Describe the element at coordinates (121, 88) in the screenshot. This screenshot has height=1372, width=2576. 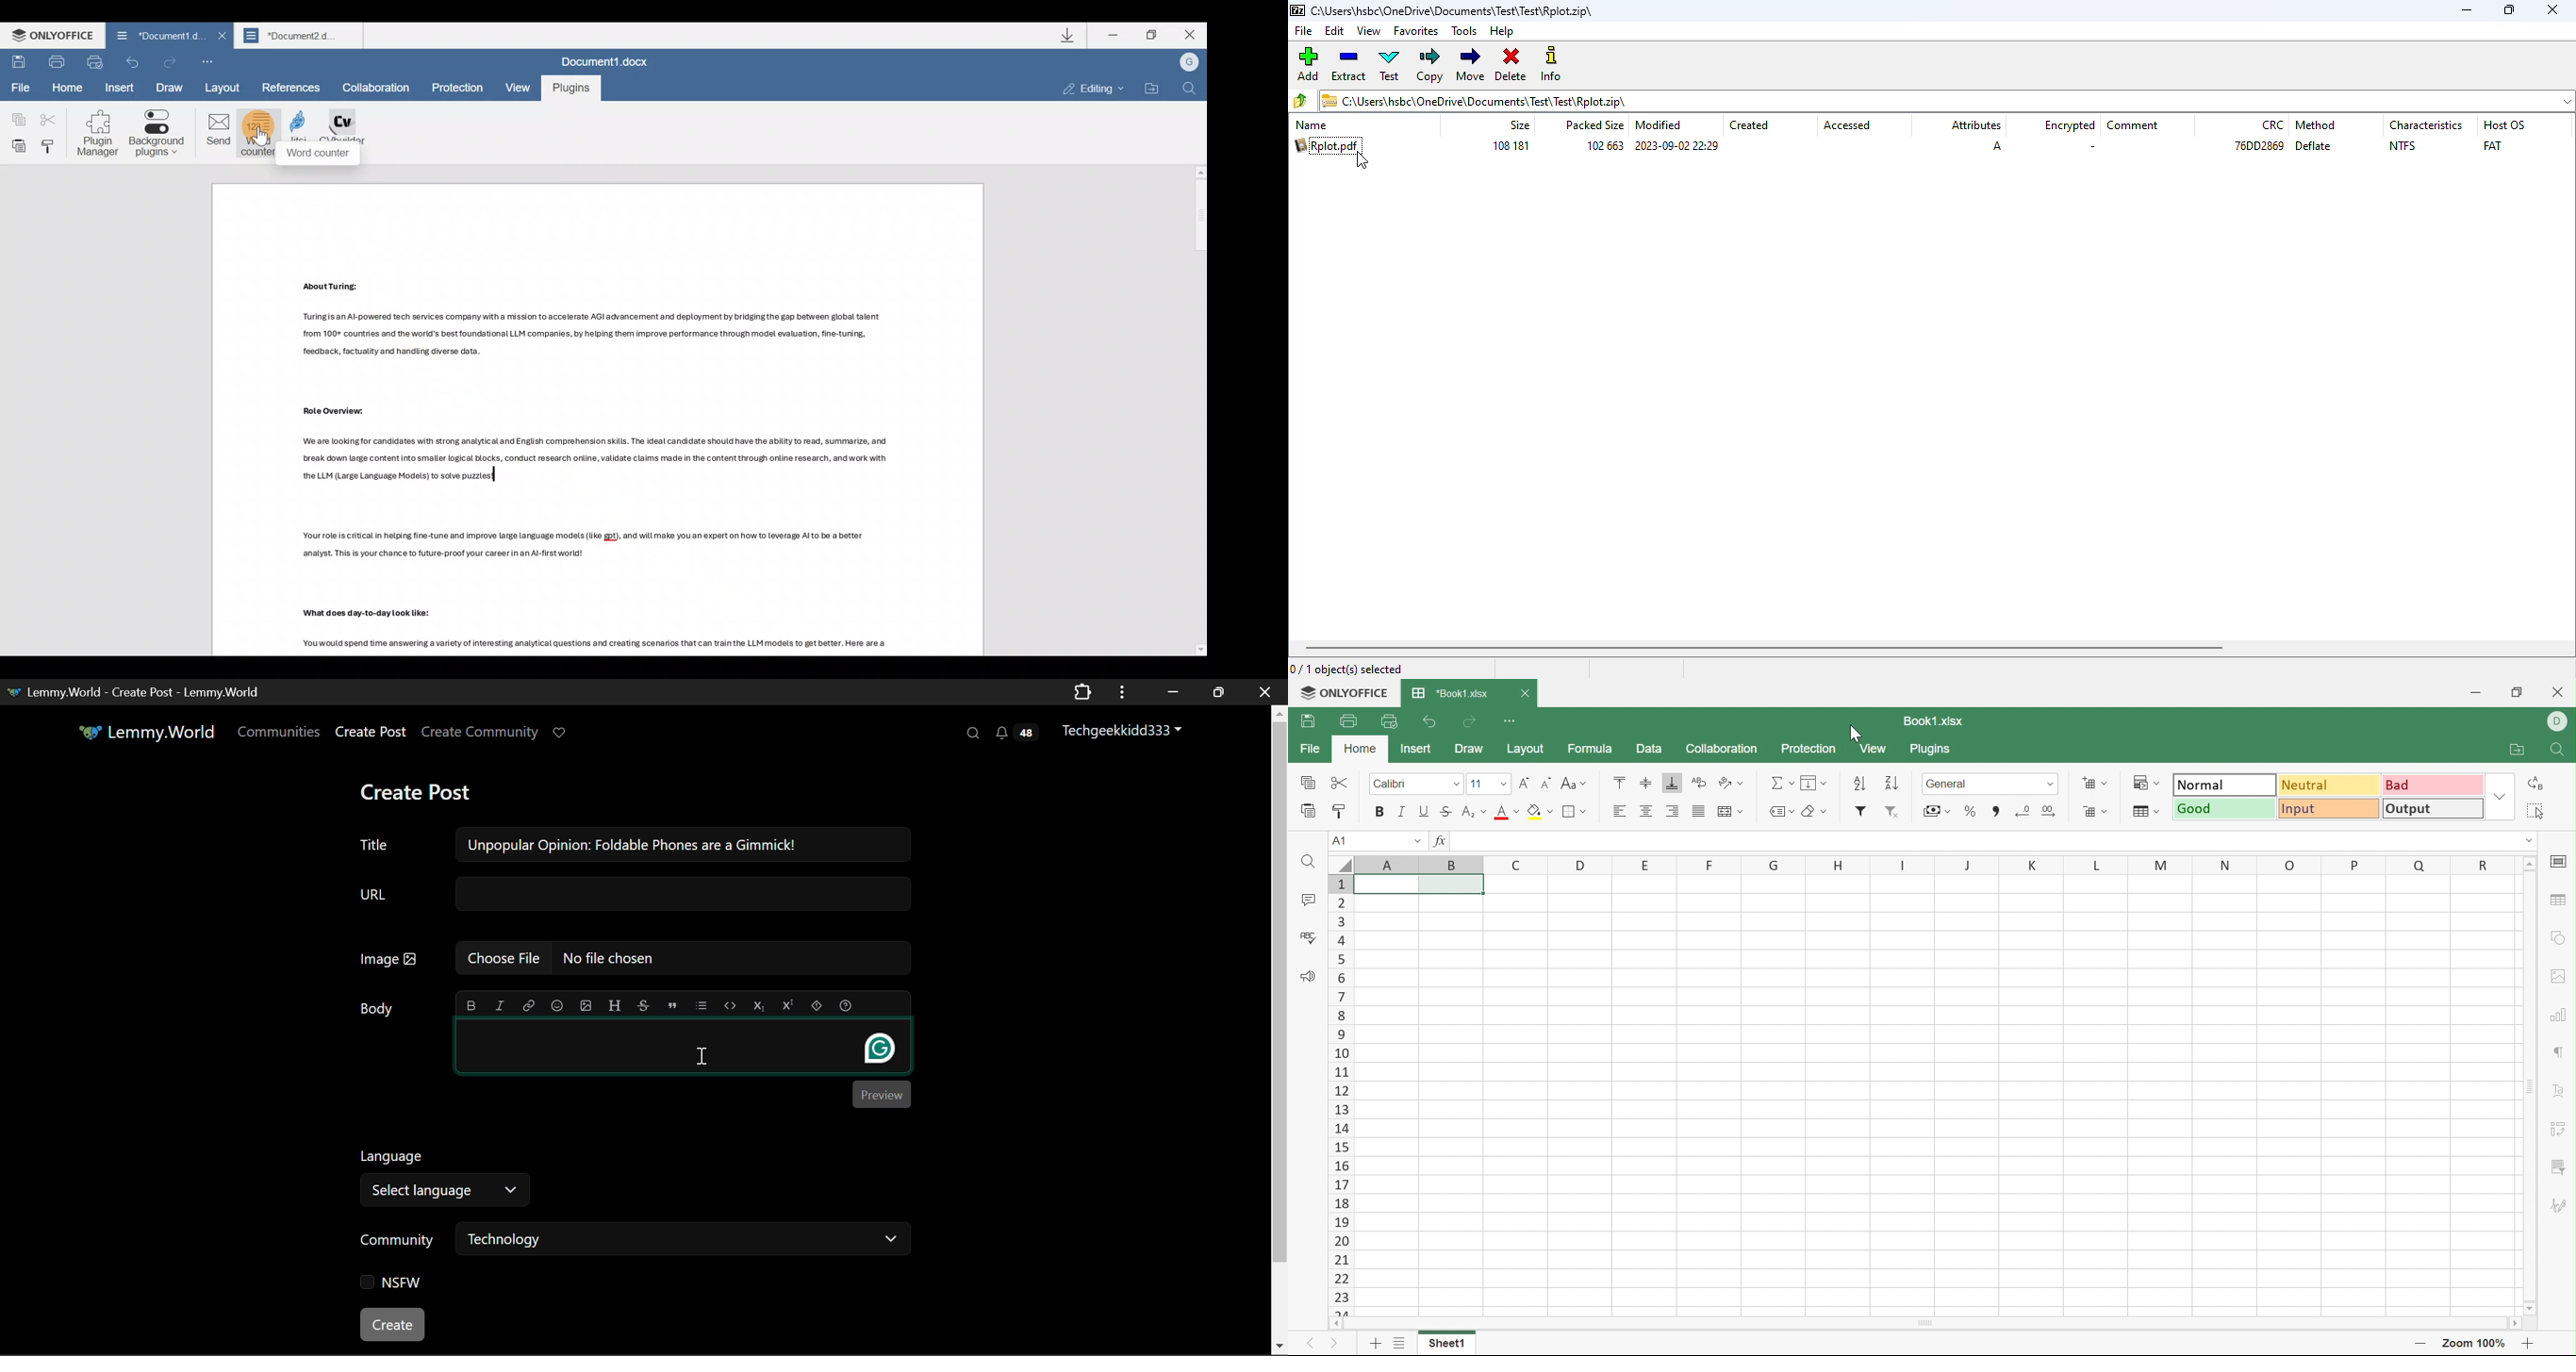
I see `Insert` at that location.